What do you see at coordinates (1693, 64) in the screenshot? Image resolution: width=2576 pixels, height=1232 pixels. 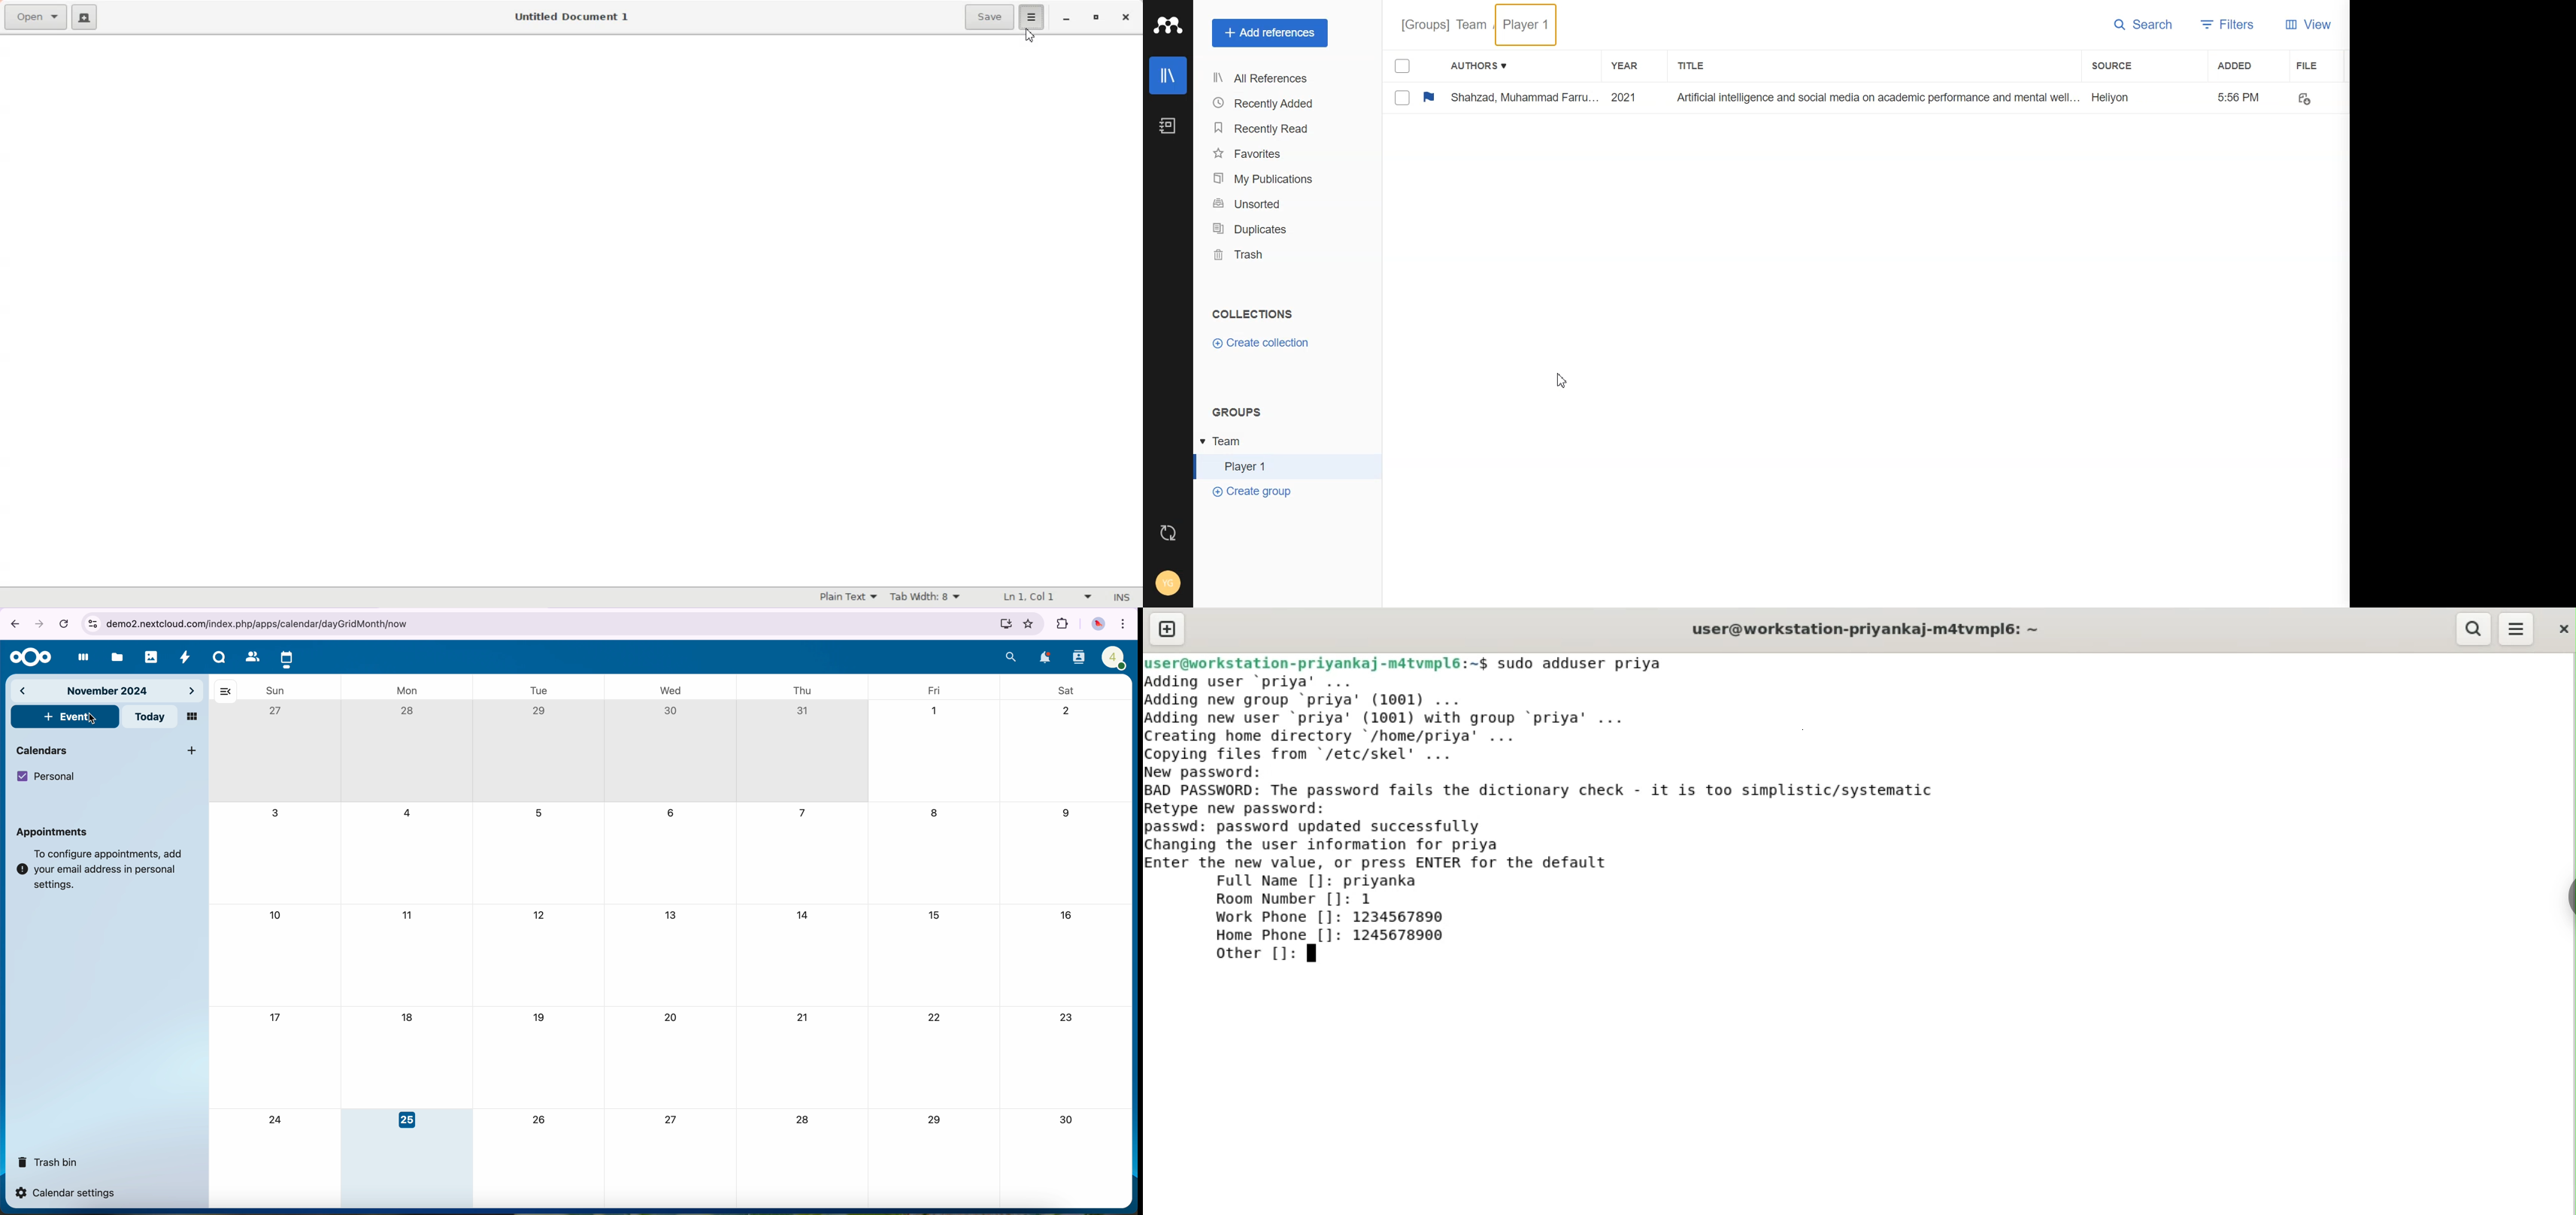 I see `Title` at bounding box center [1693, 64].